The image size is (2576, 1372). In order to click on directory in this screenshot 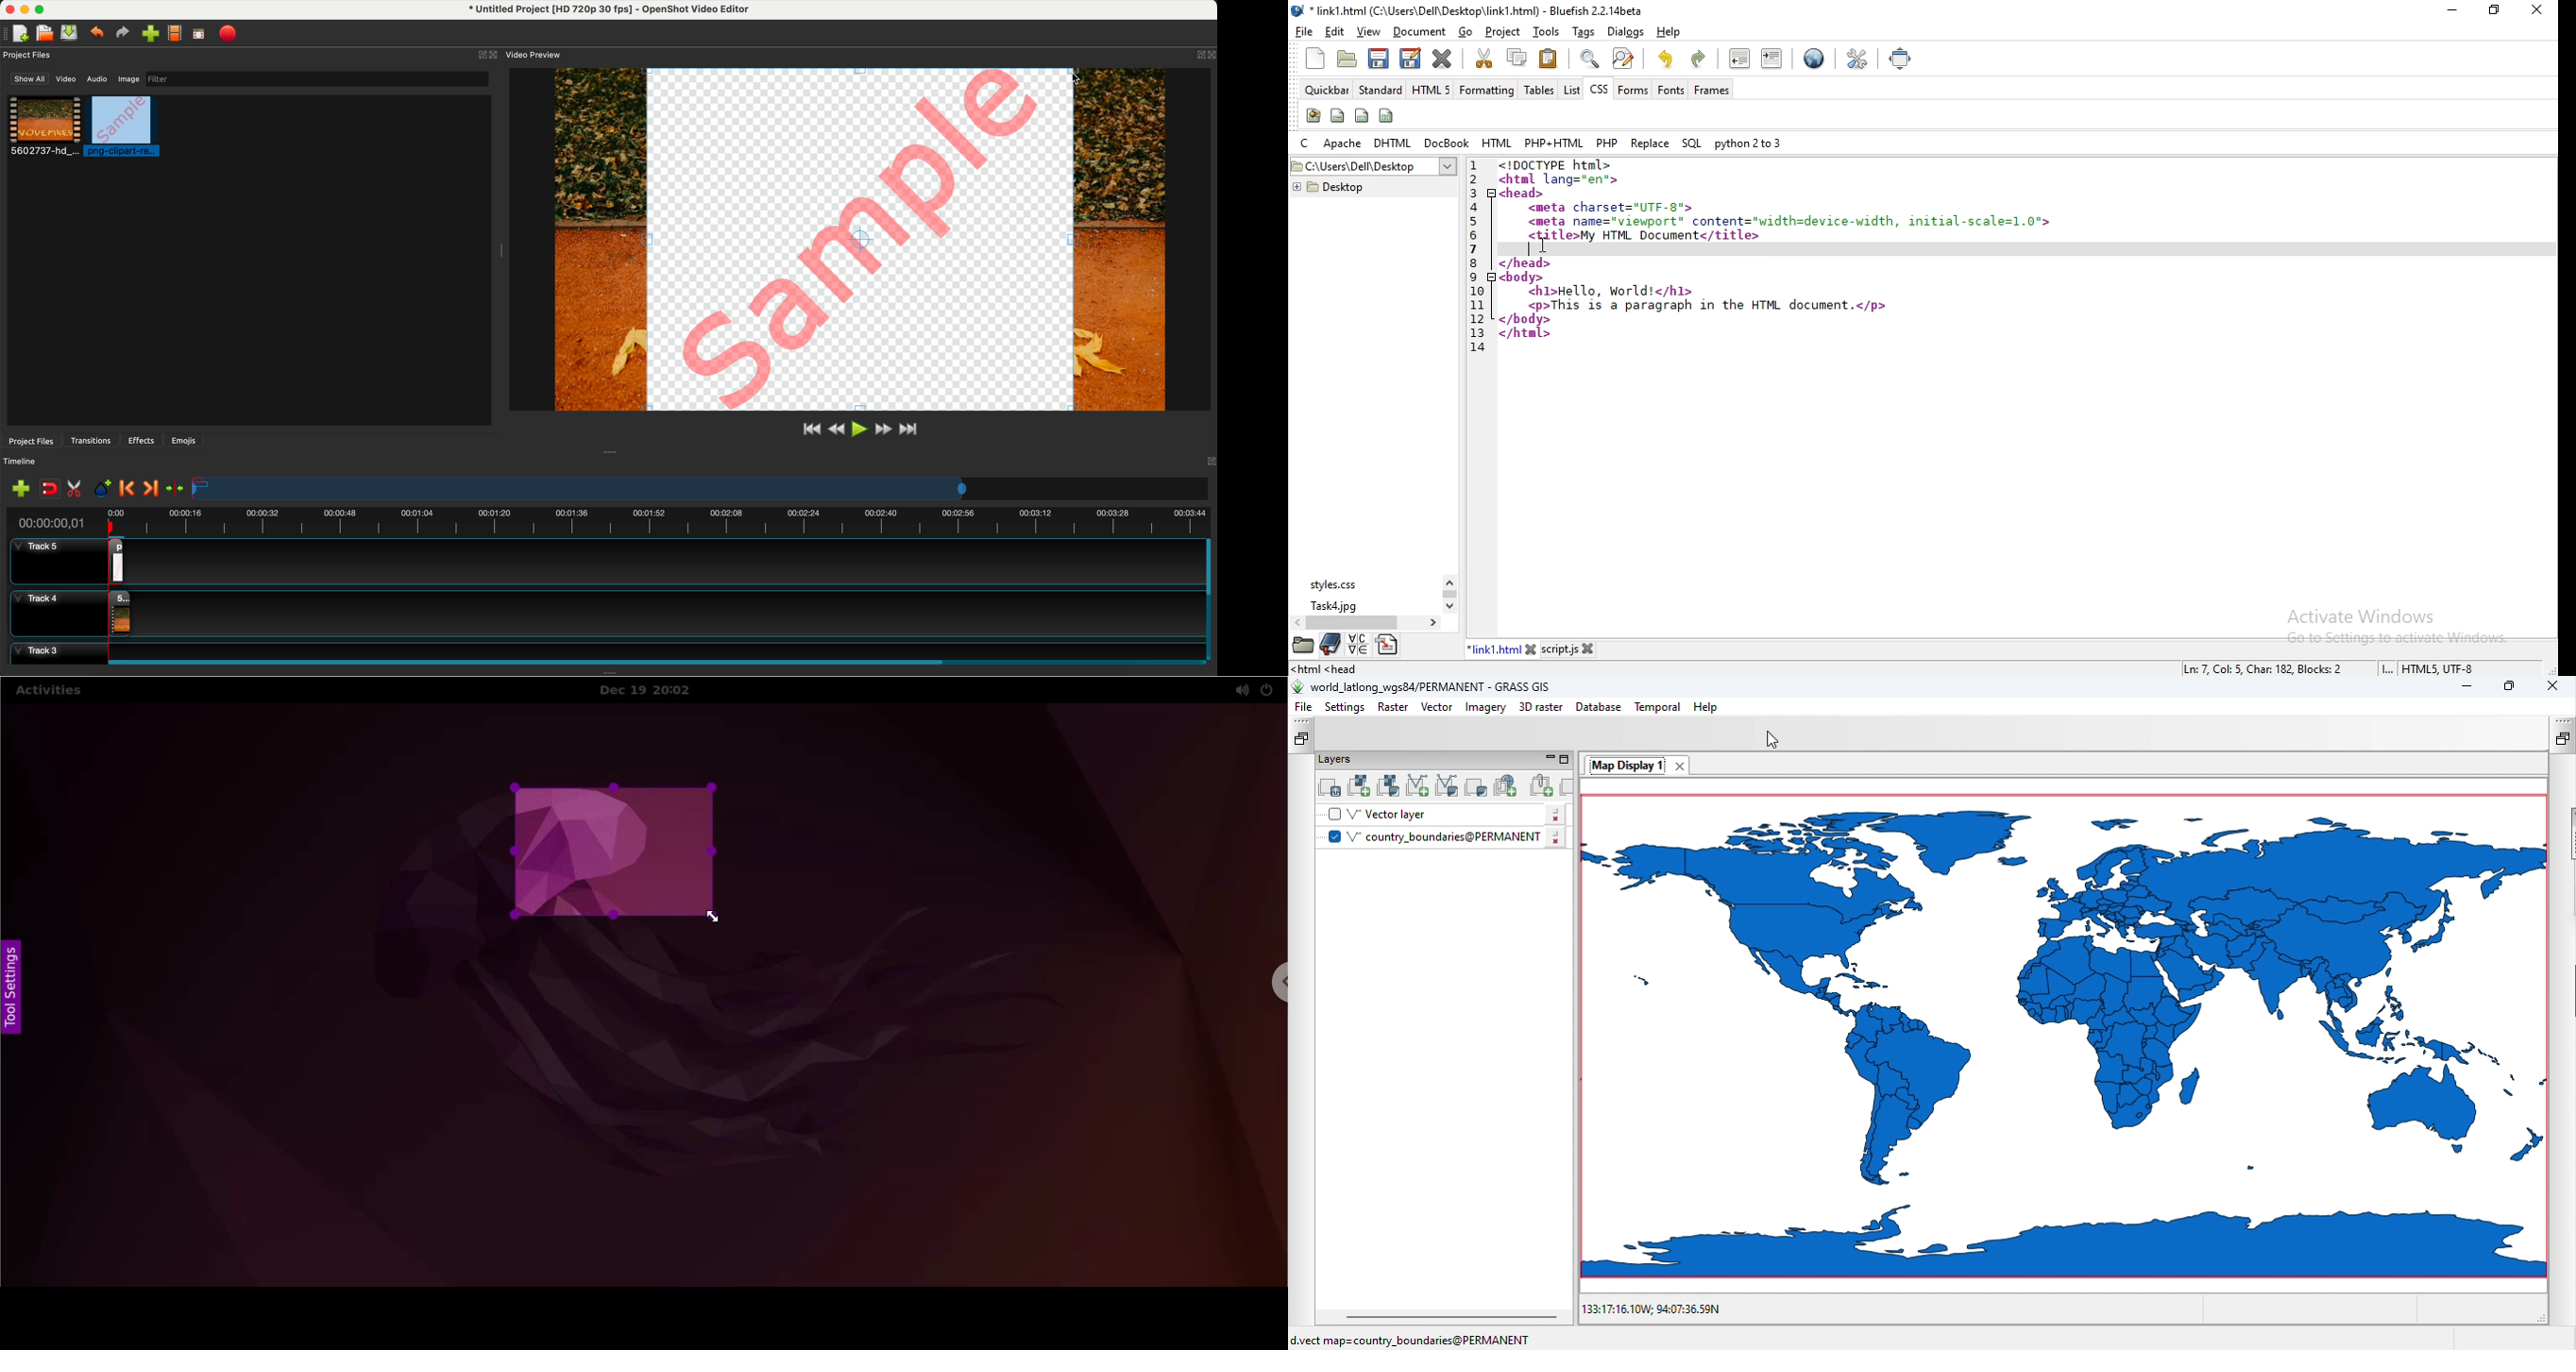, I will do `click(1388, 644)`.